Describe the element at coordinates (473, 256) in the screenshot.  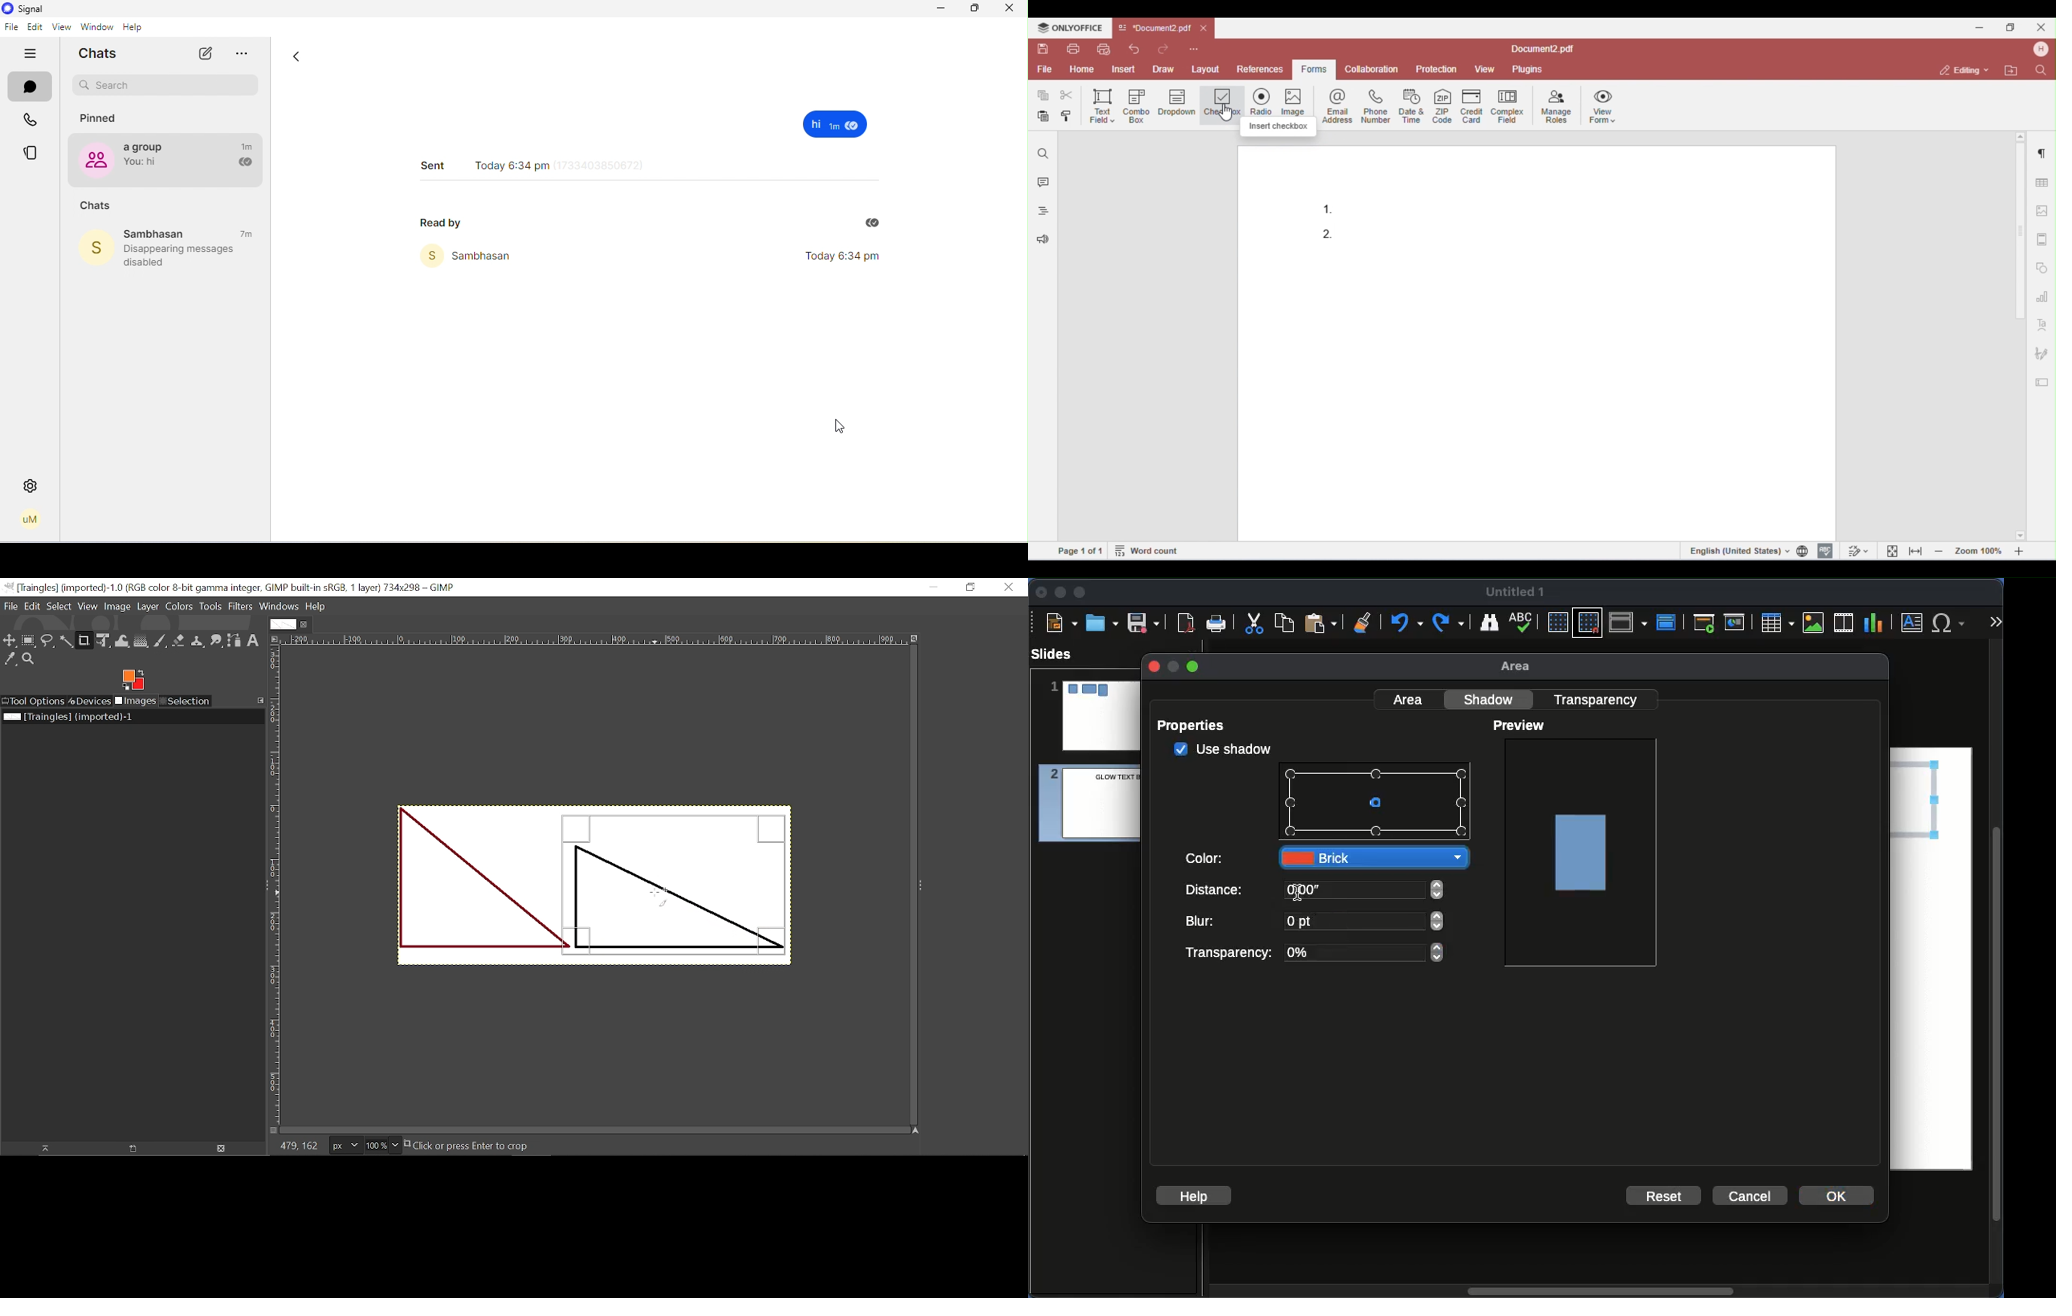
I see `sambhasan` at that location.